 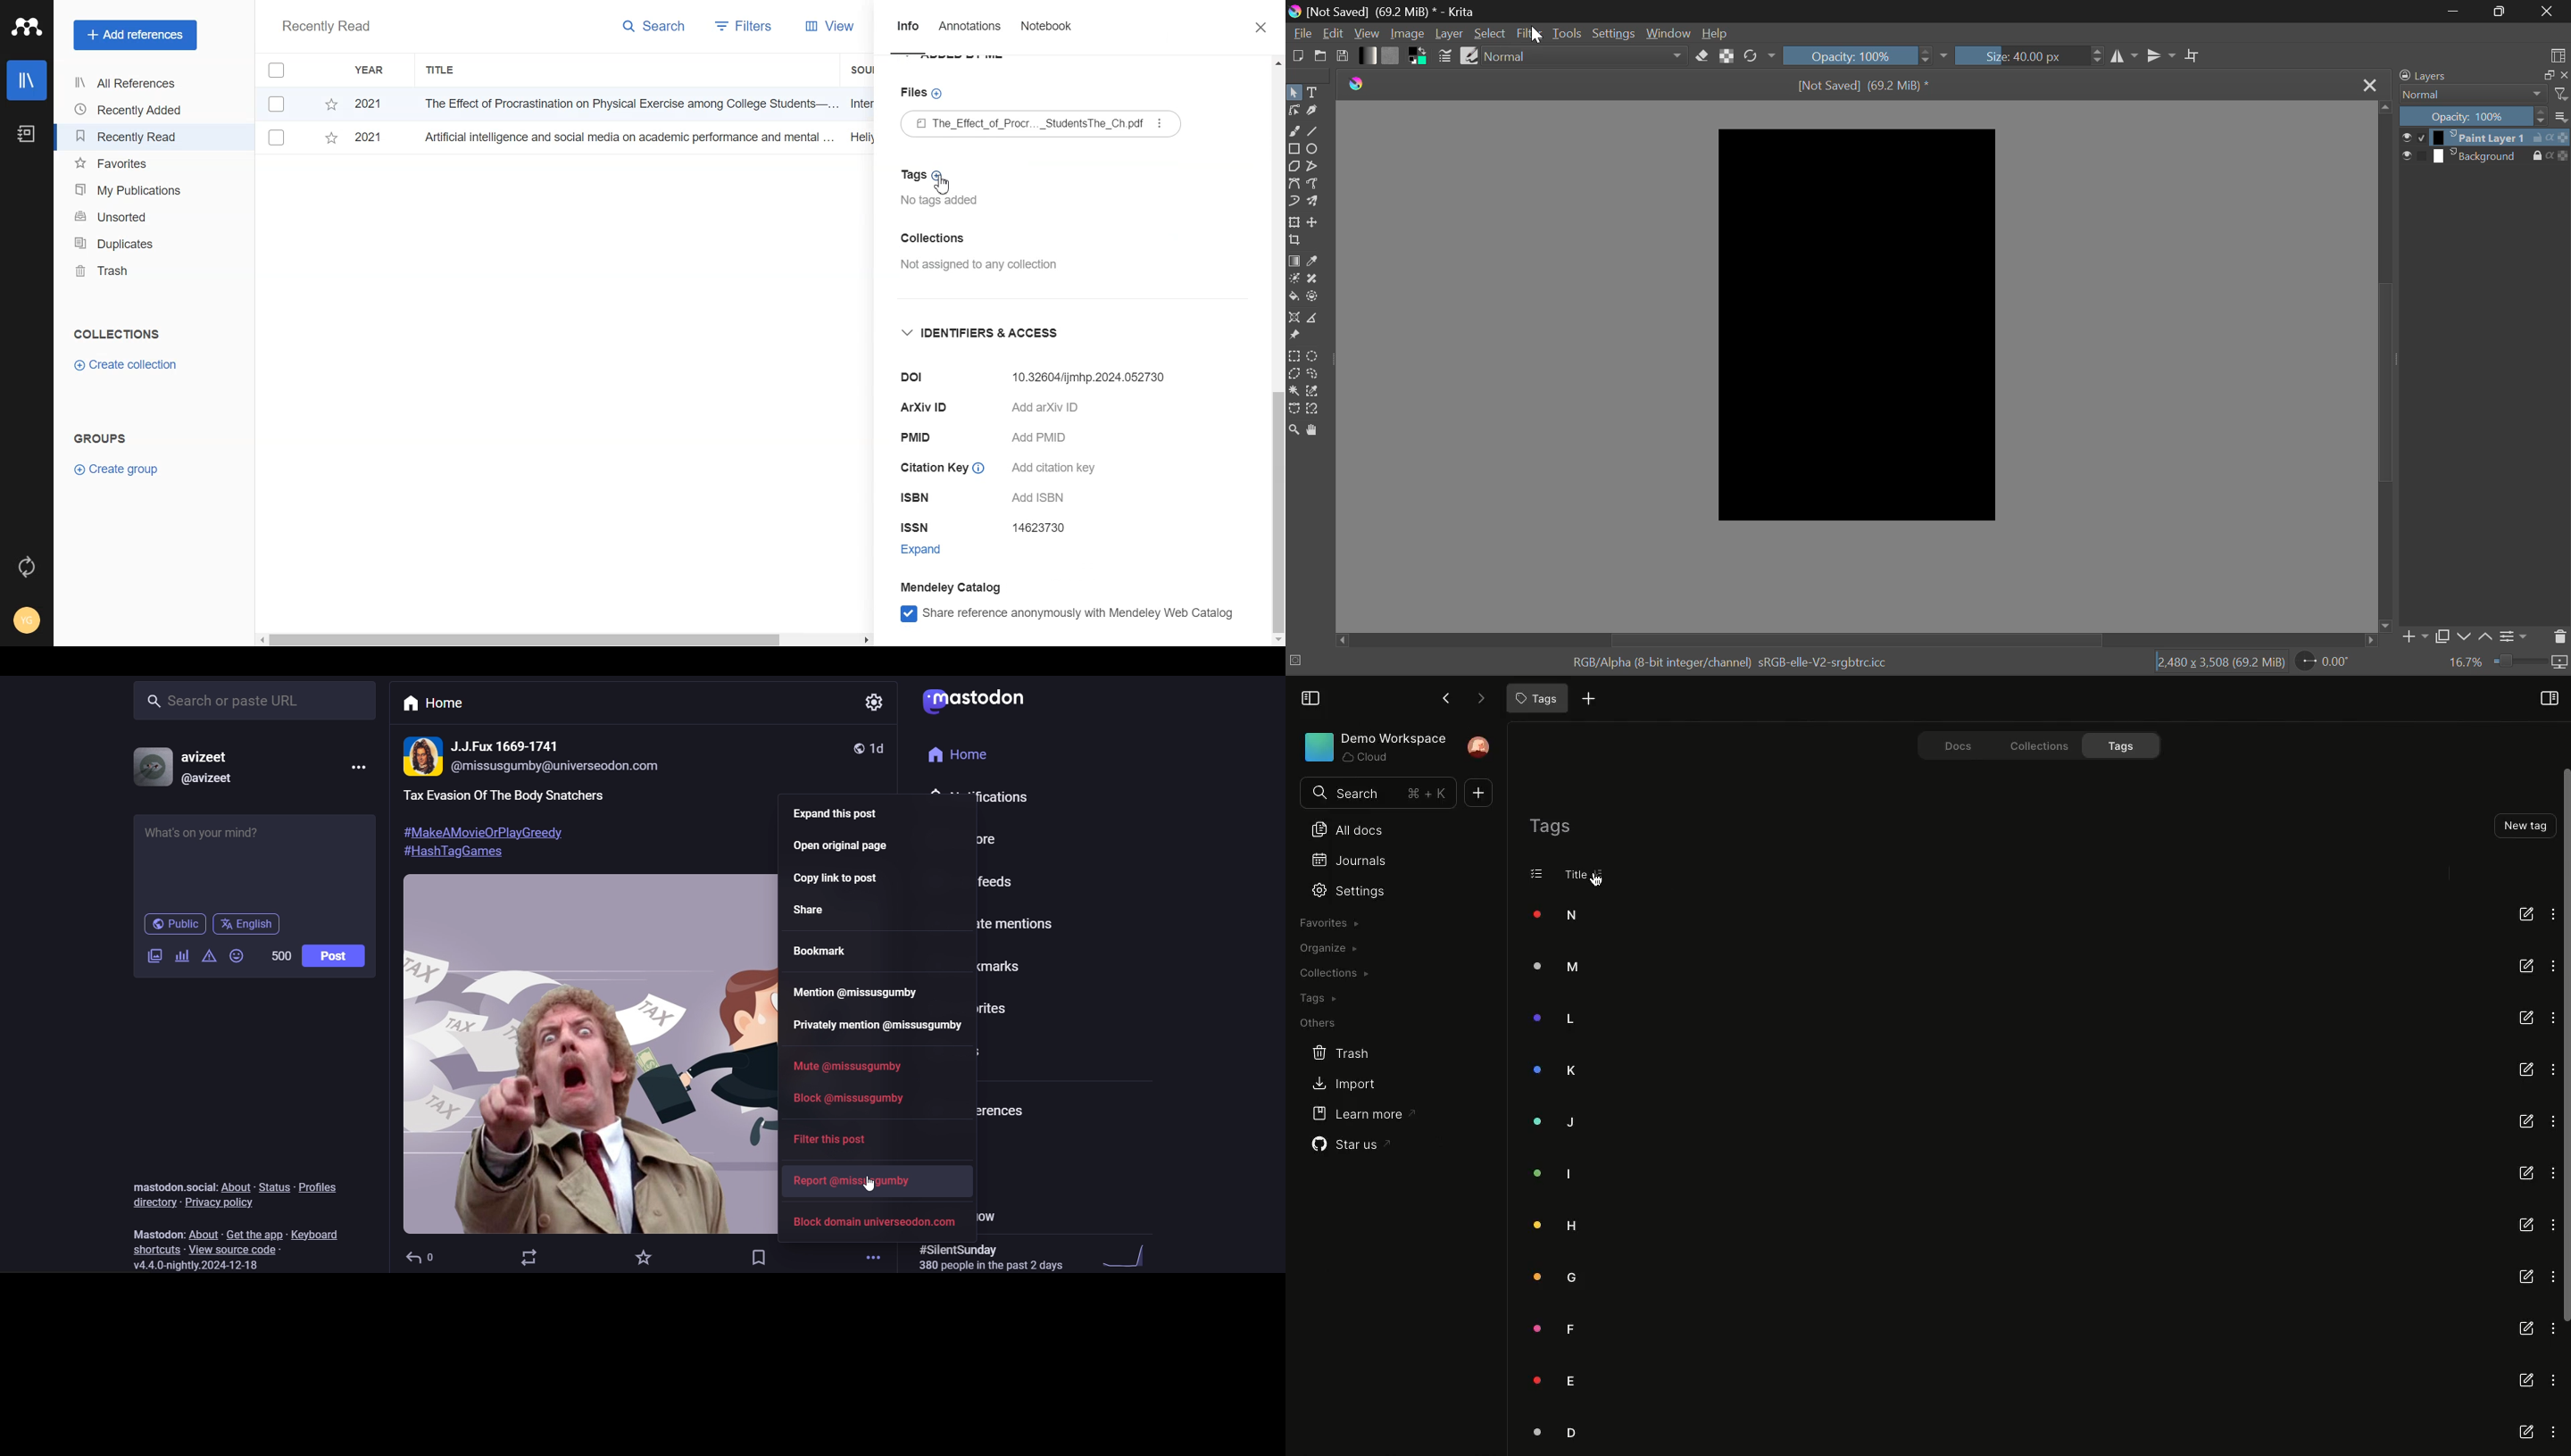 What do you see at coordinates (2531, 666) in the screenshot?
I see `Zoom` at bounding box center [2531, 666].